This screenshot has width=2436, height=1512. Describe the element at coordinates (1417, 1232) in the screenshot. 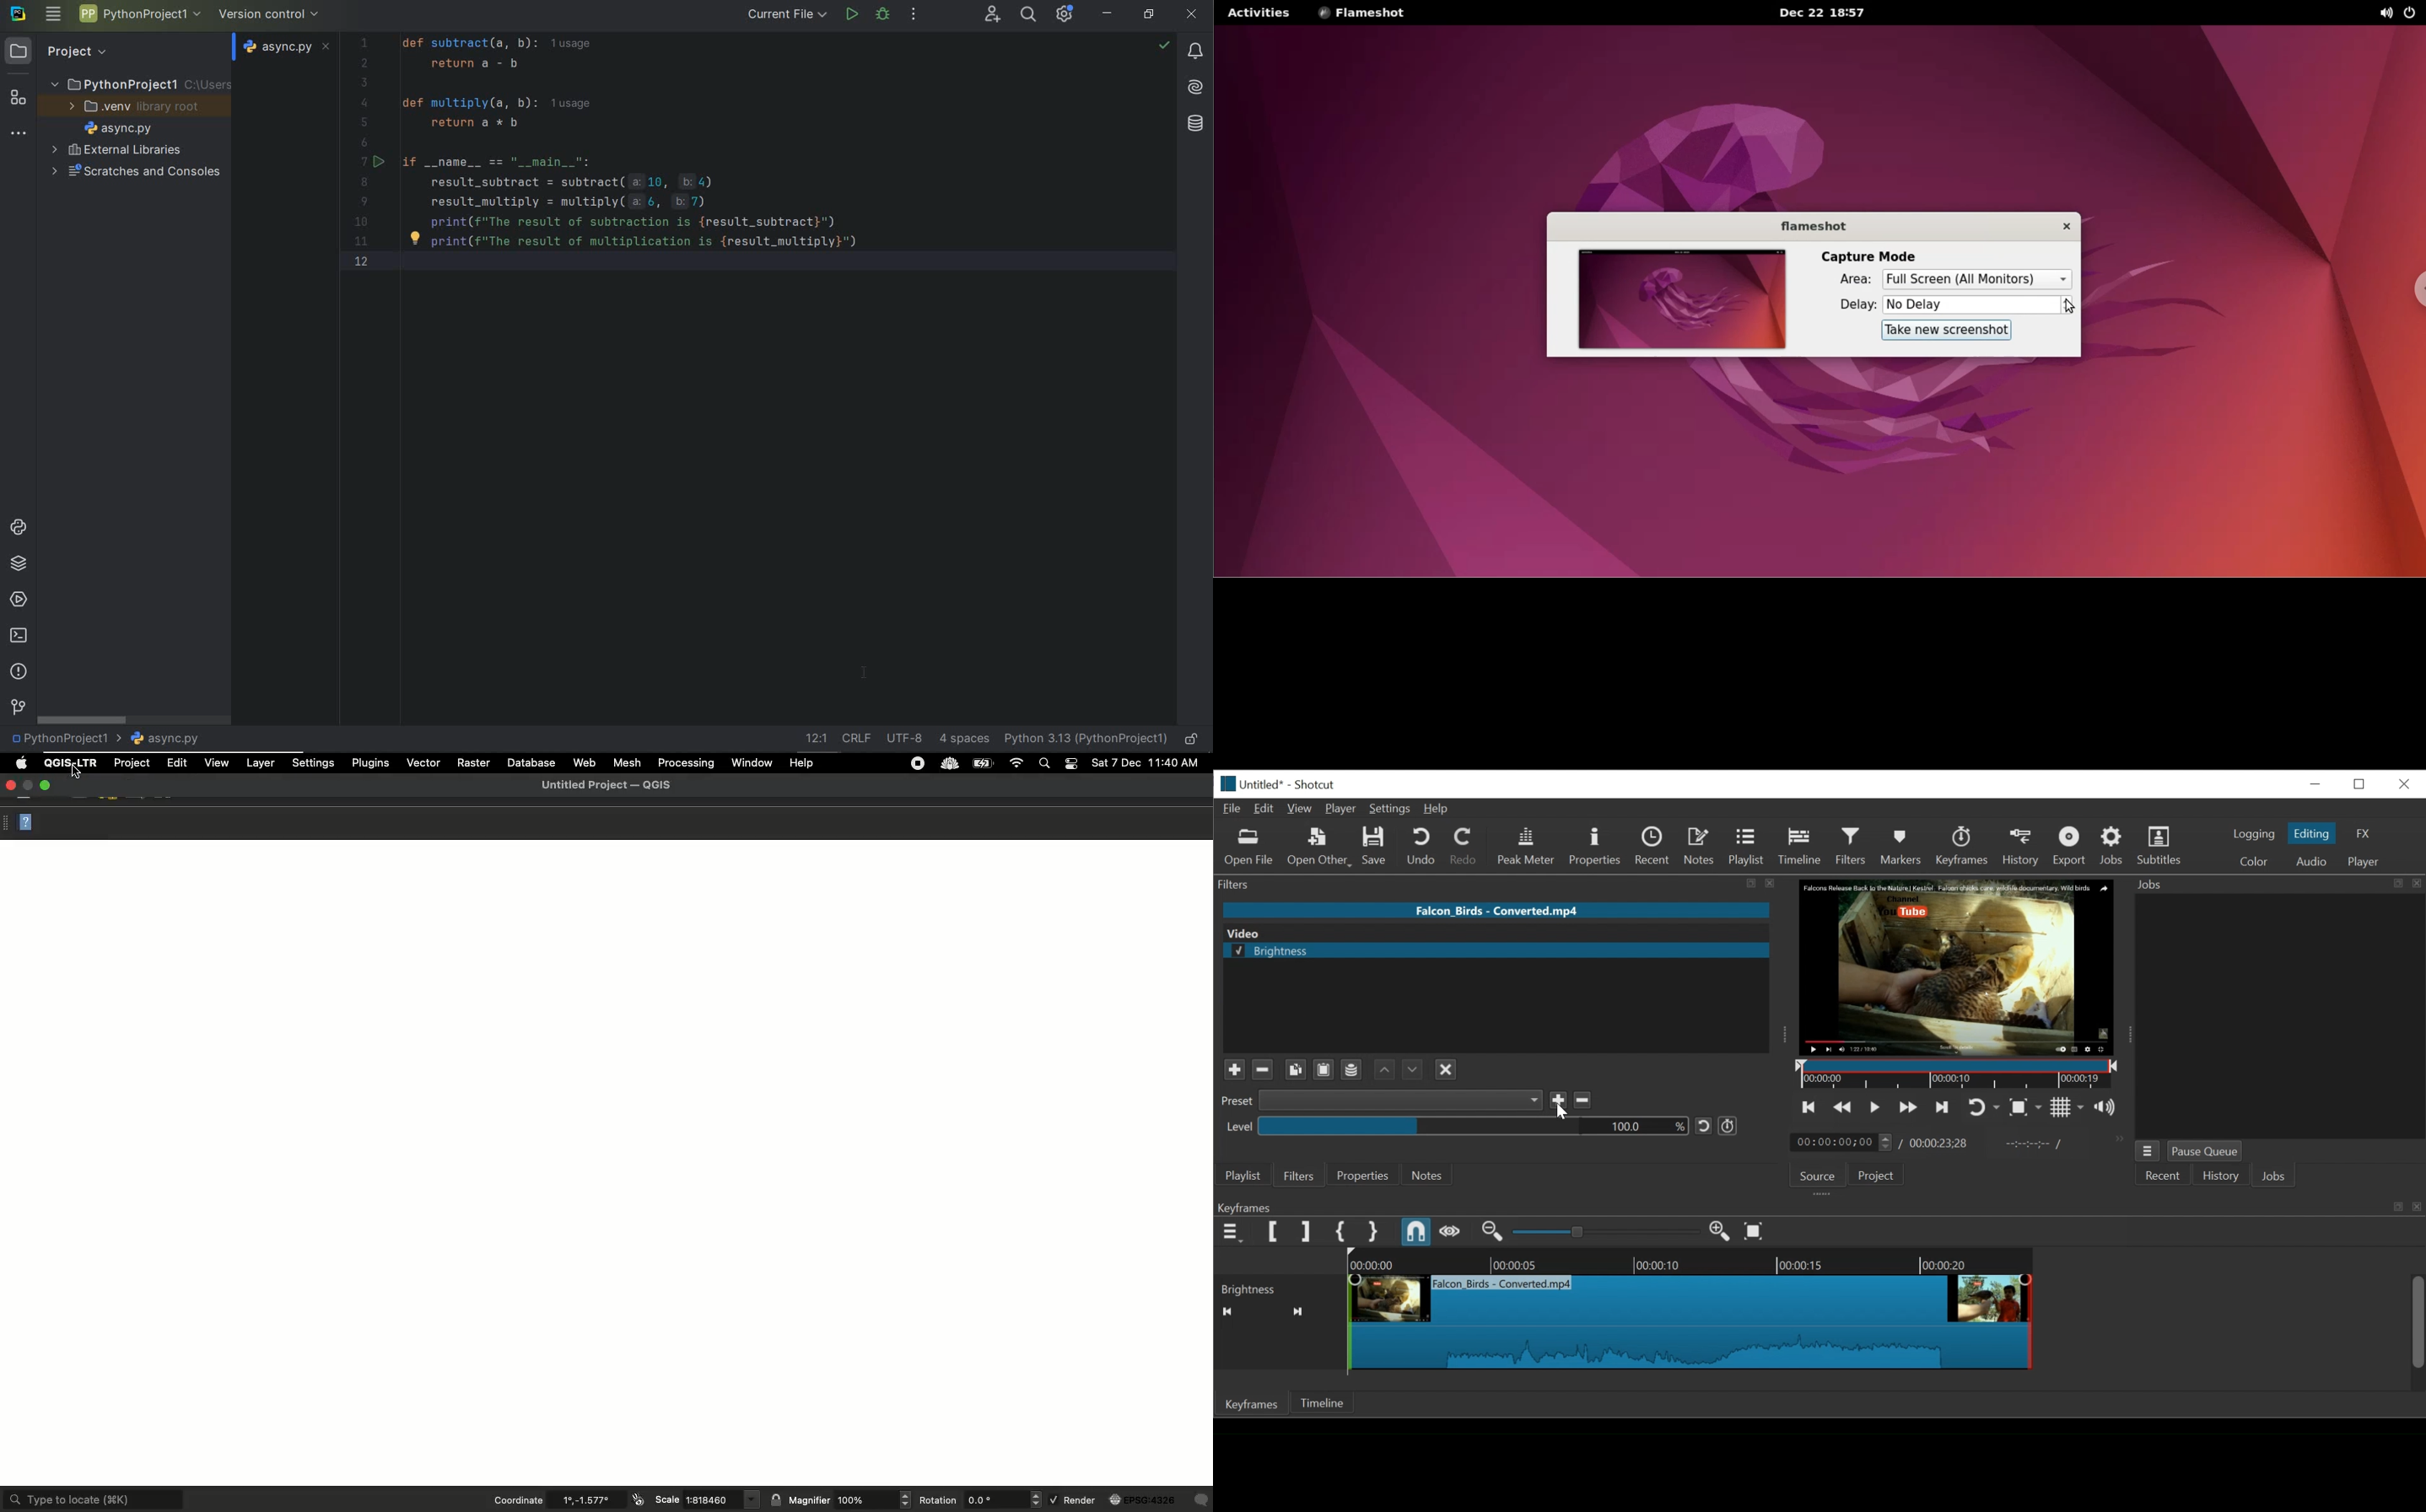

I see `Snap` at that location.